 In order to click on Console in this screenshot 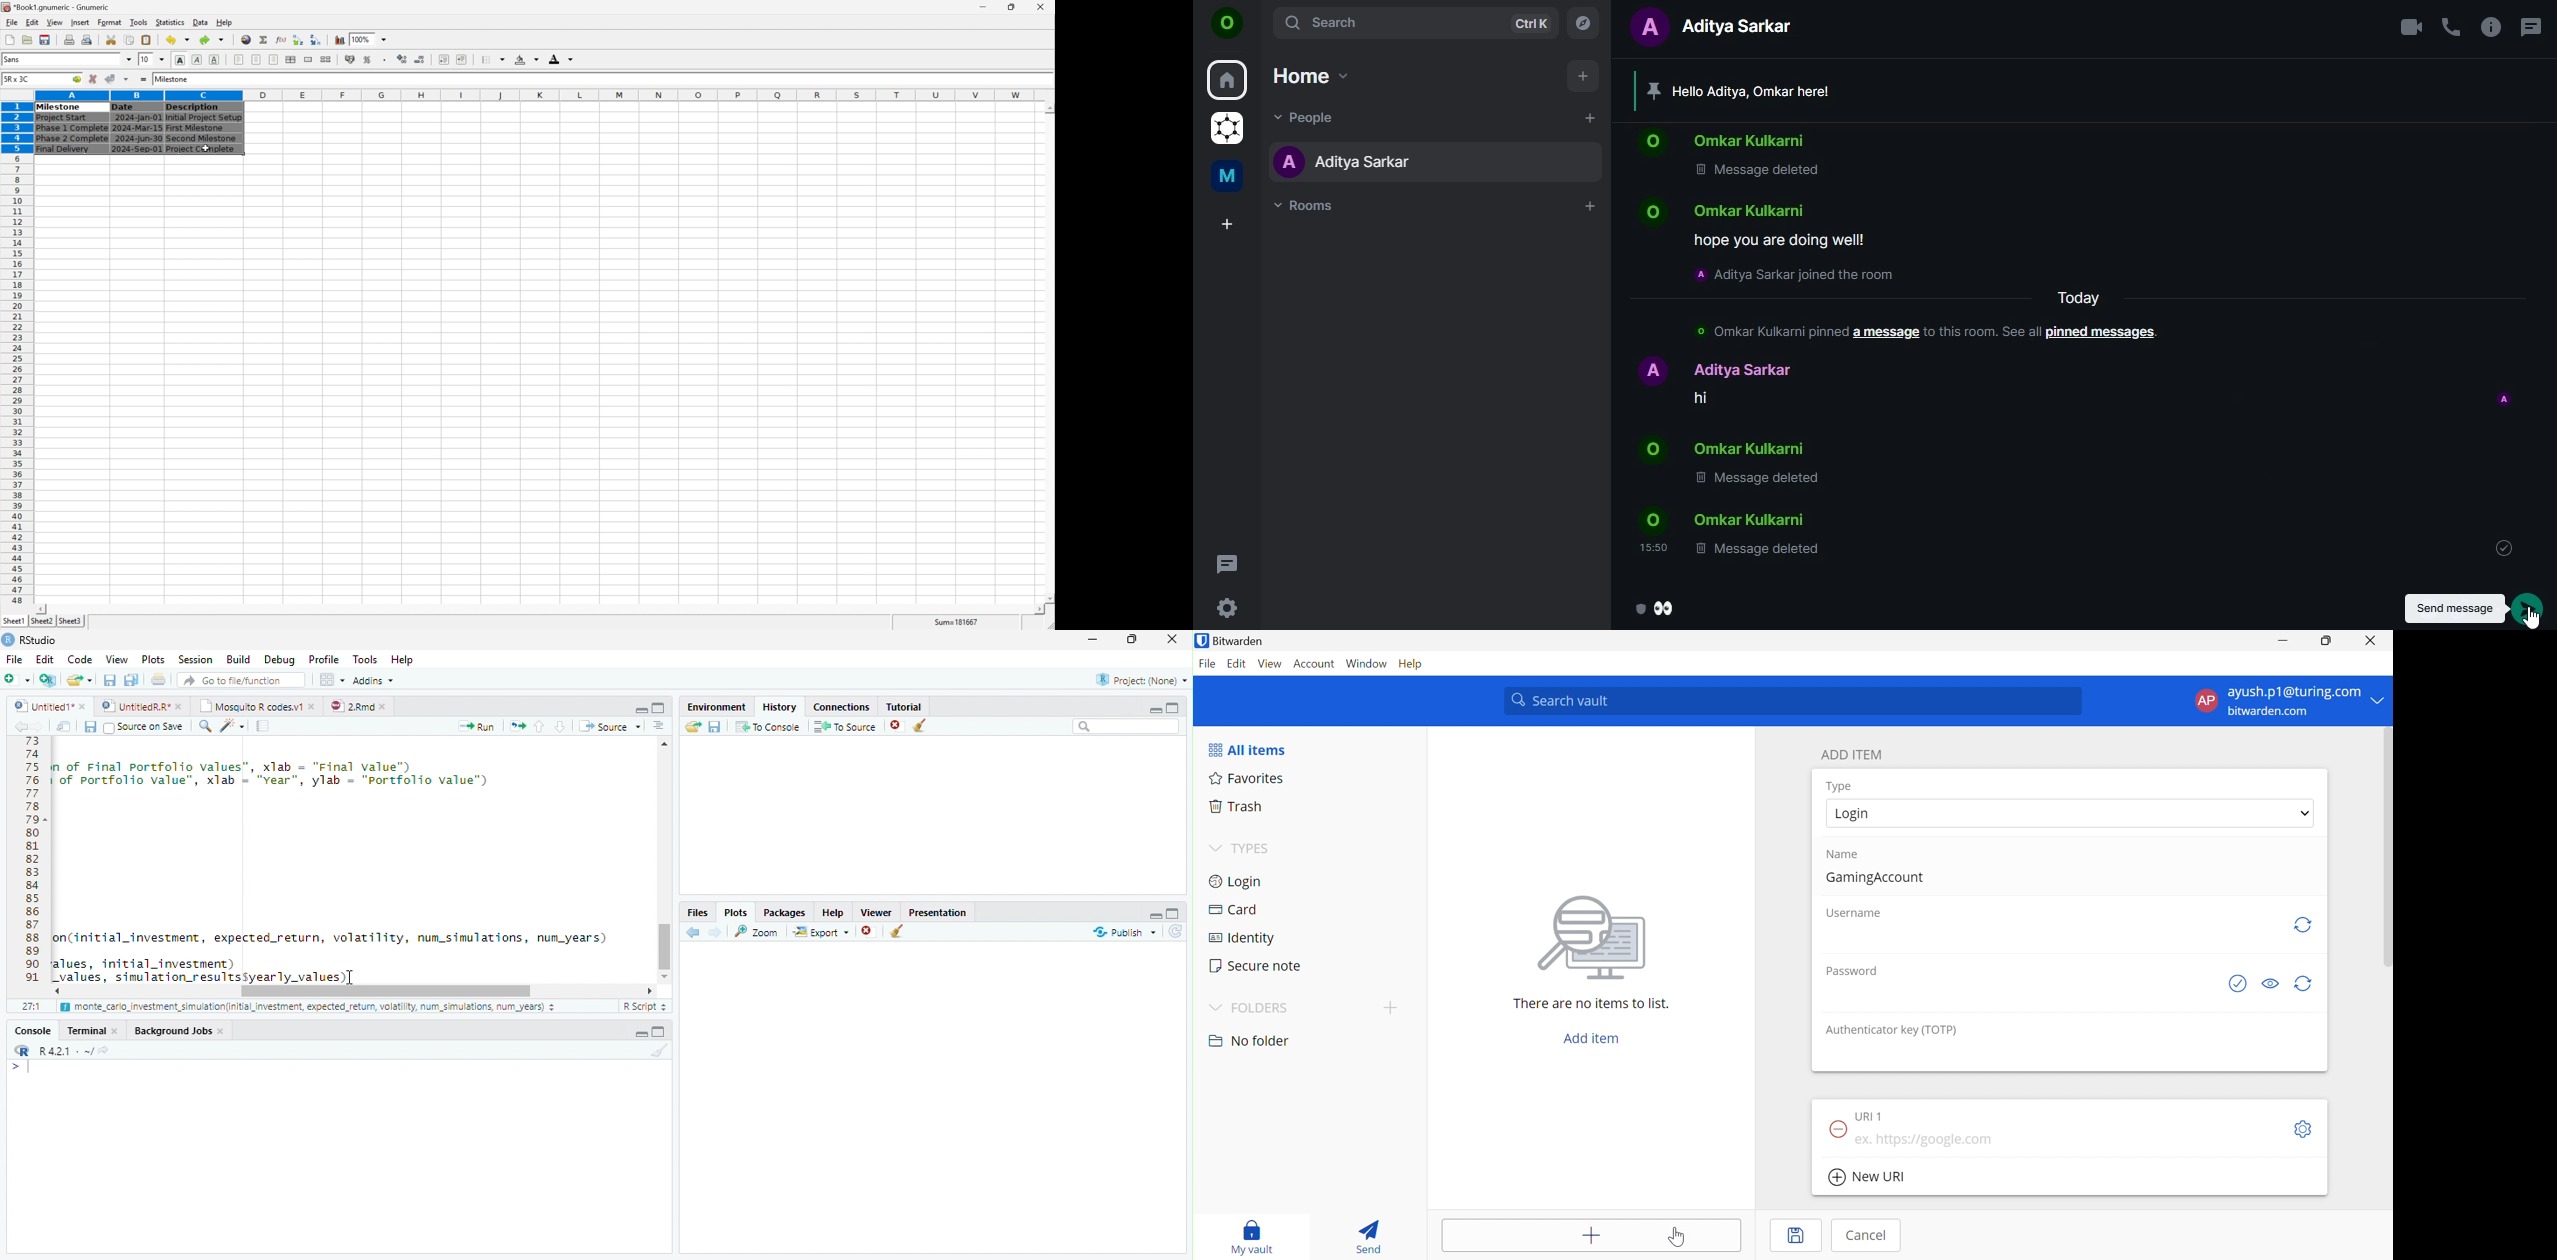, I will do `click(339, 1156)`.